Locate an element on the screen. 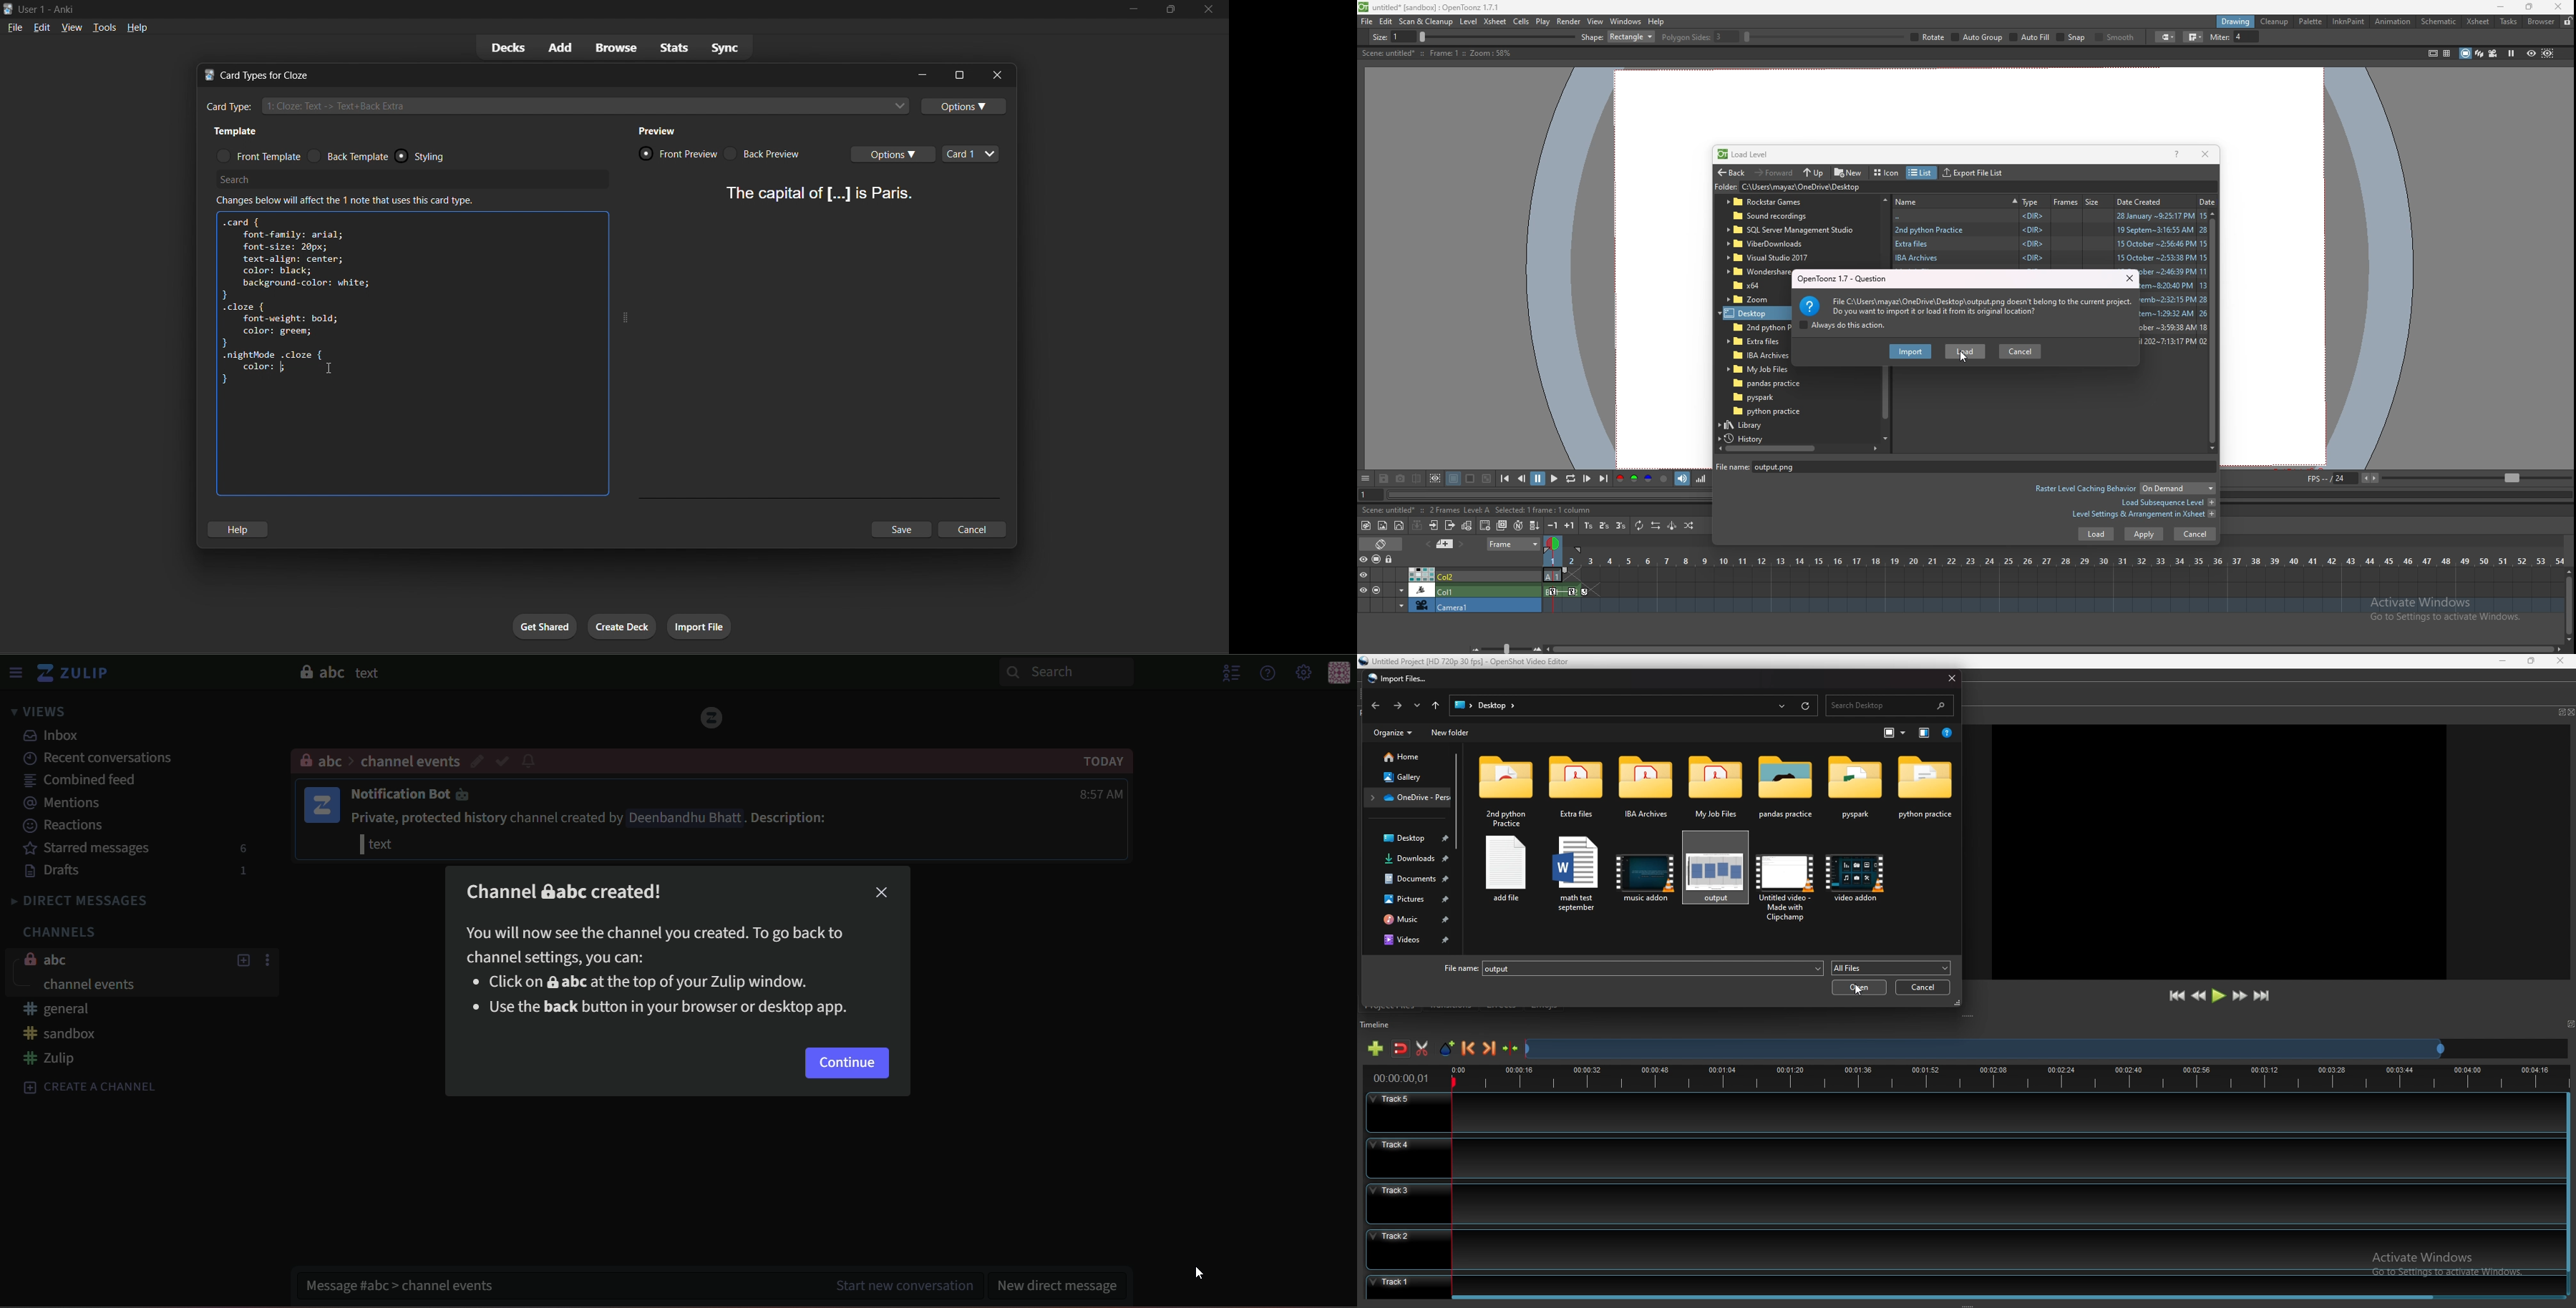  new direct message is located at coordinates (1064, 1287).